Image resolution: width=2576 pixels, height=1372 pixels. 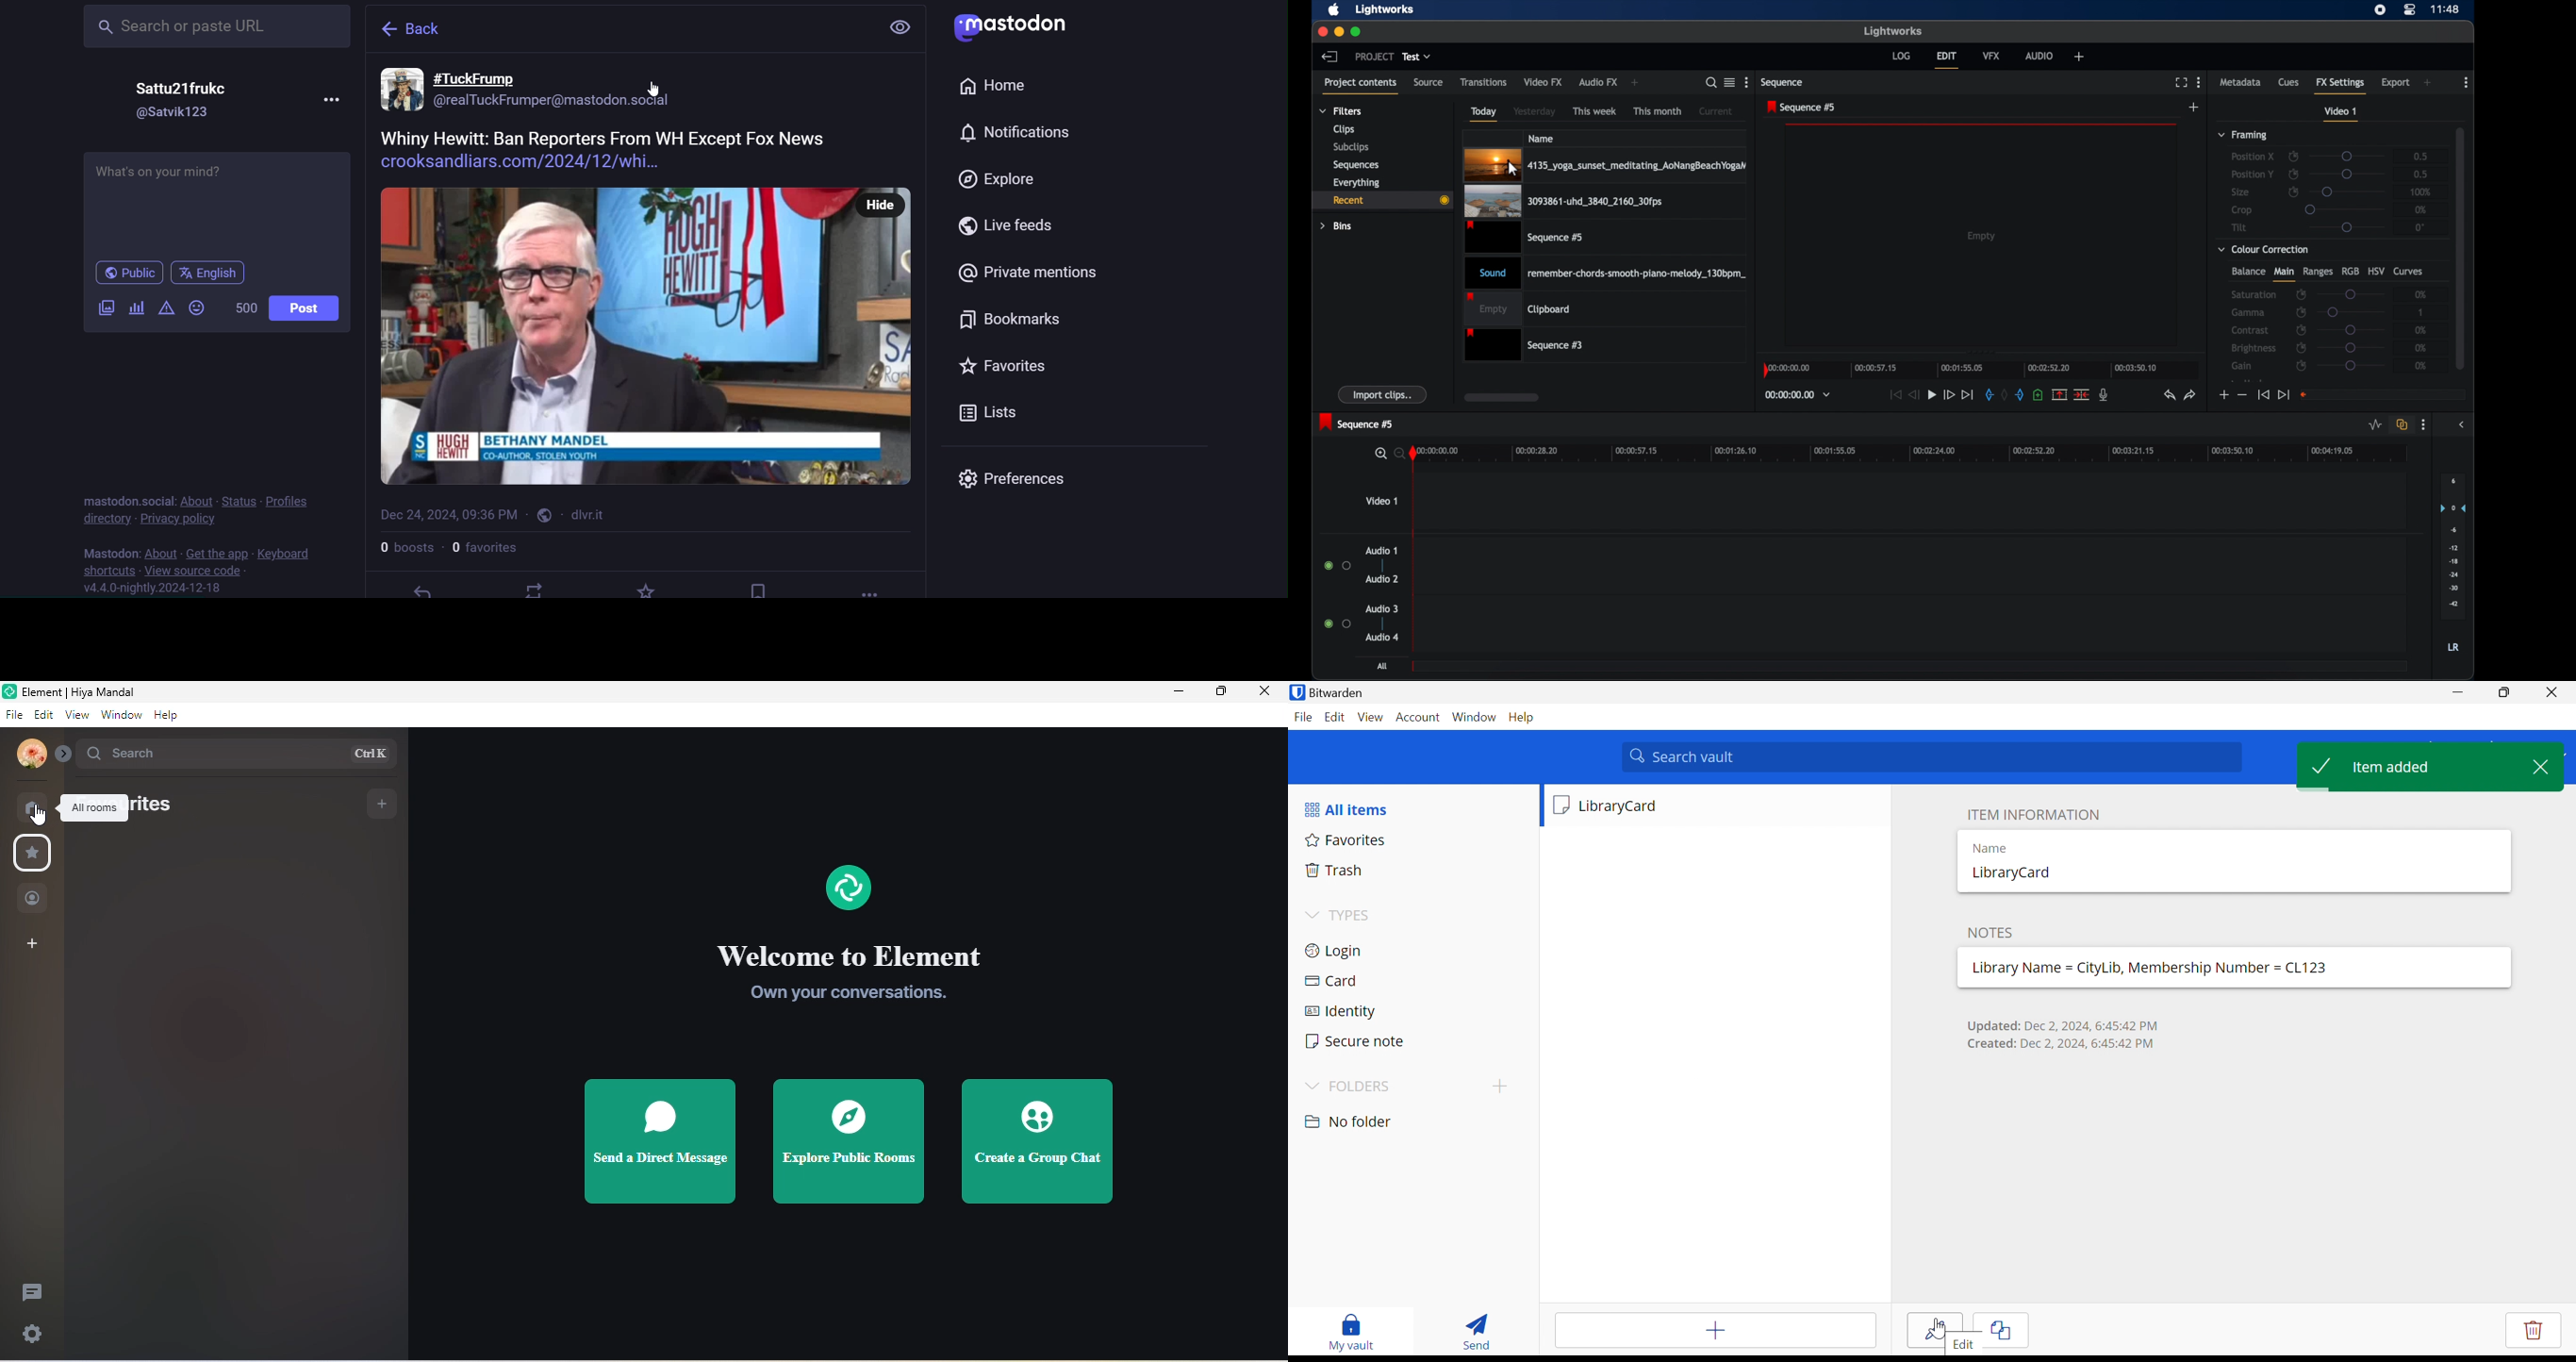 I want to click on increment, so click(x=2223, y=395).